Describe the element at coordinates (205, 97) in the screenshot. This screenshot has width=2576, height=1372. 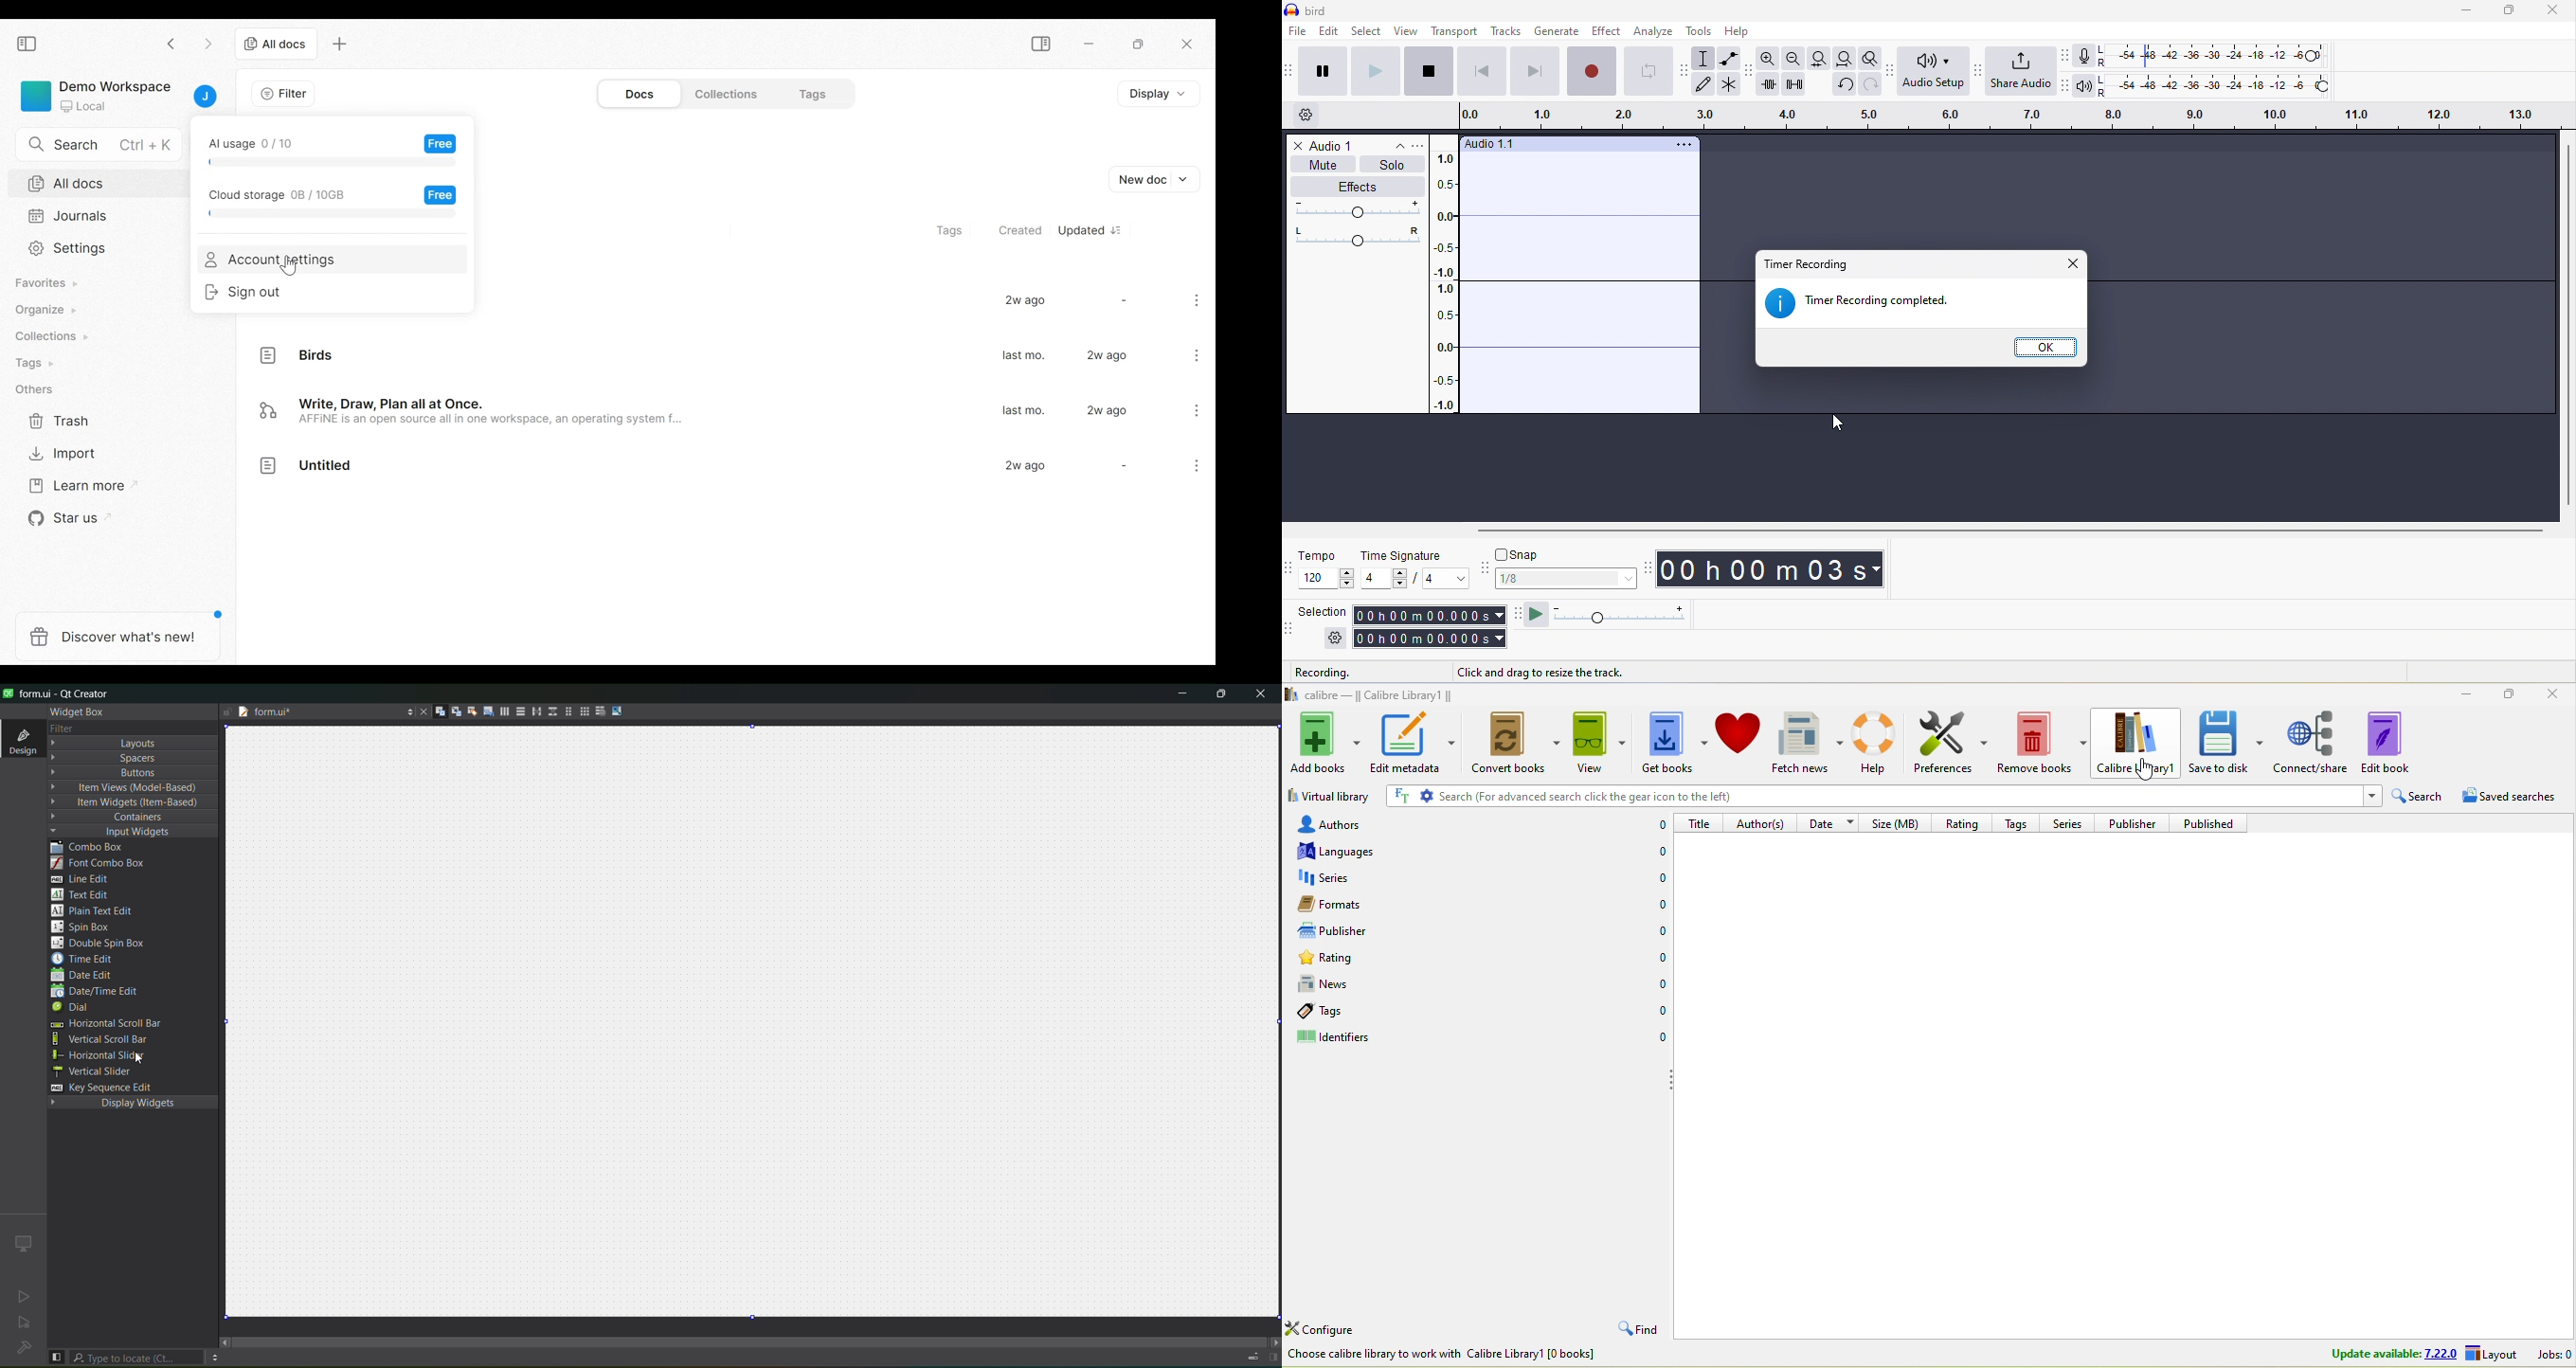
I see `Accounts` at that location.